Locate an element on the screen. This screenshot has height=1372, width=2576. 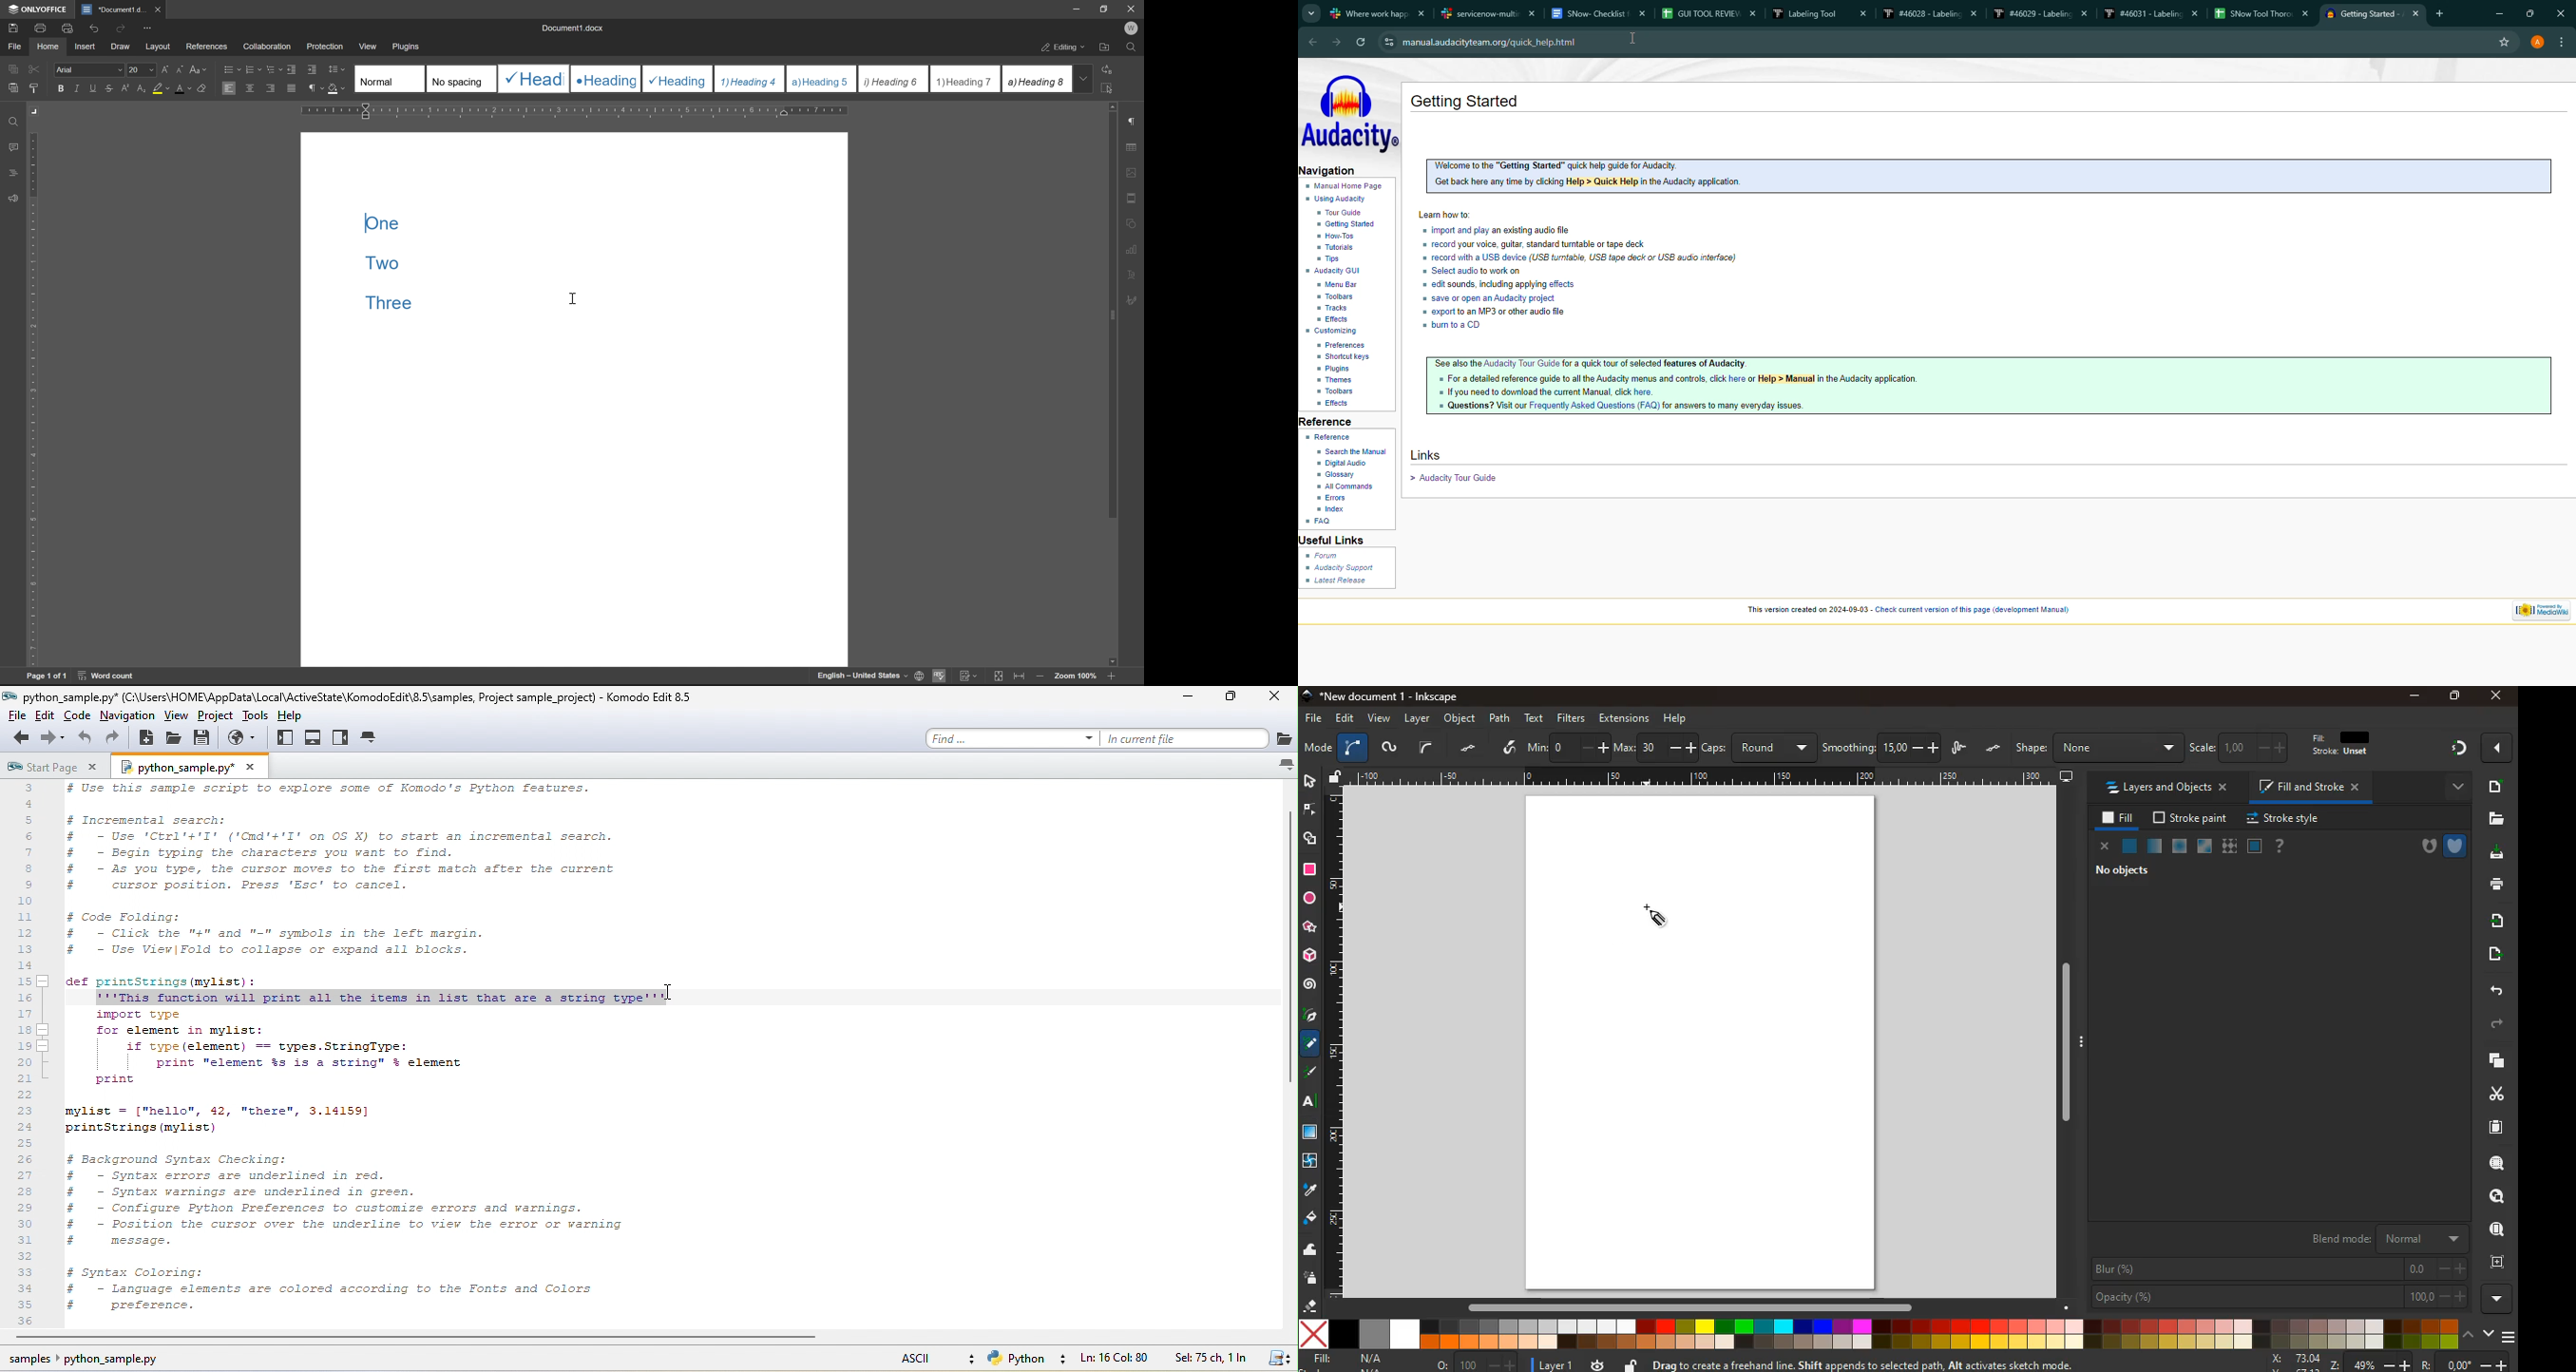
servicenow-multi is located at coordinates (1486, 14).